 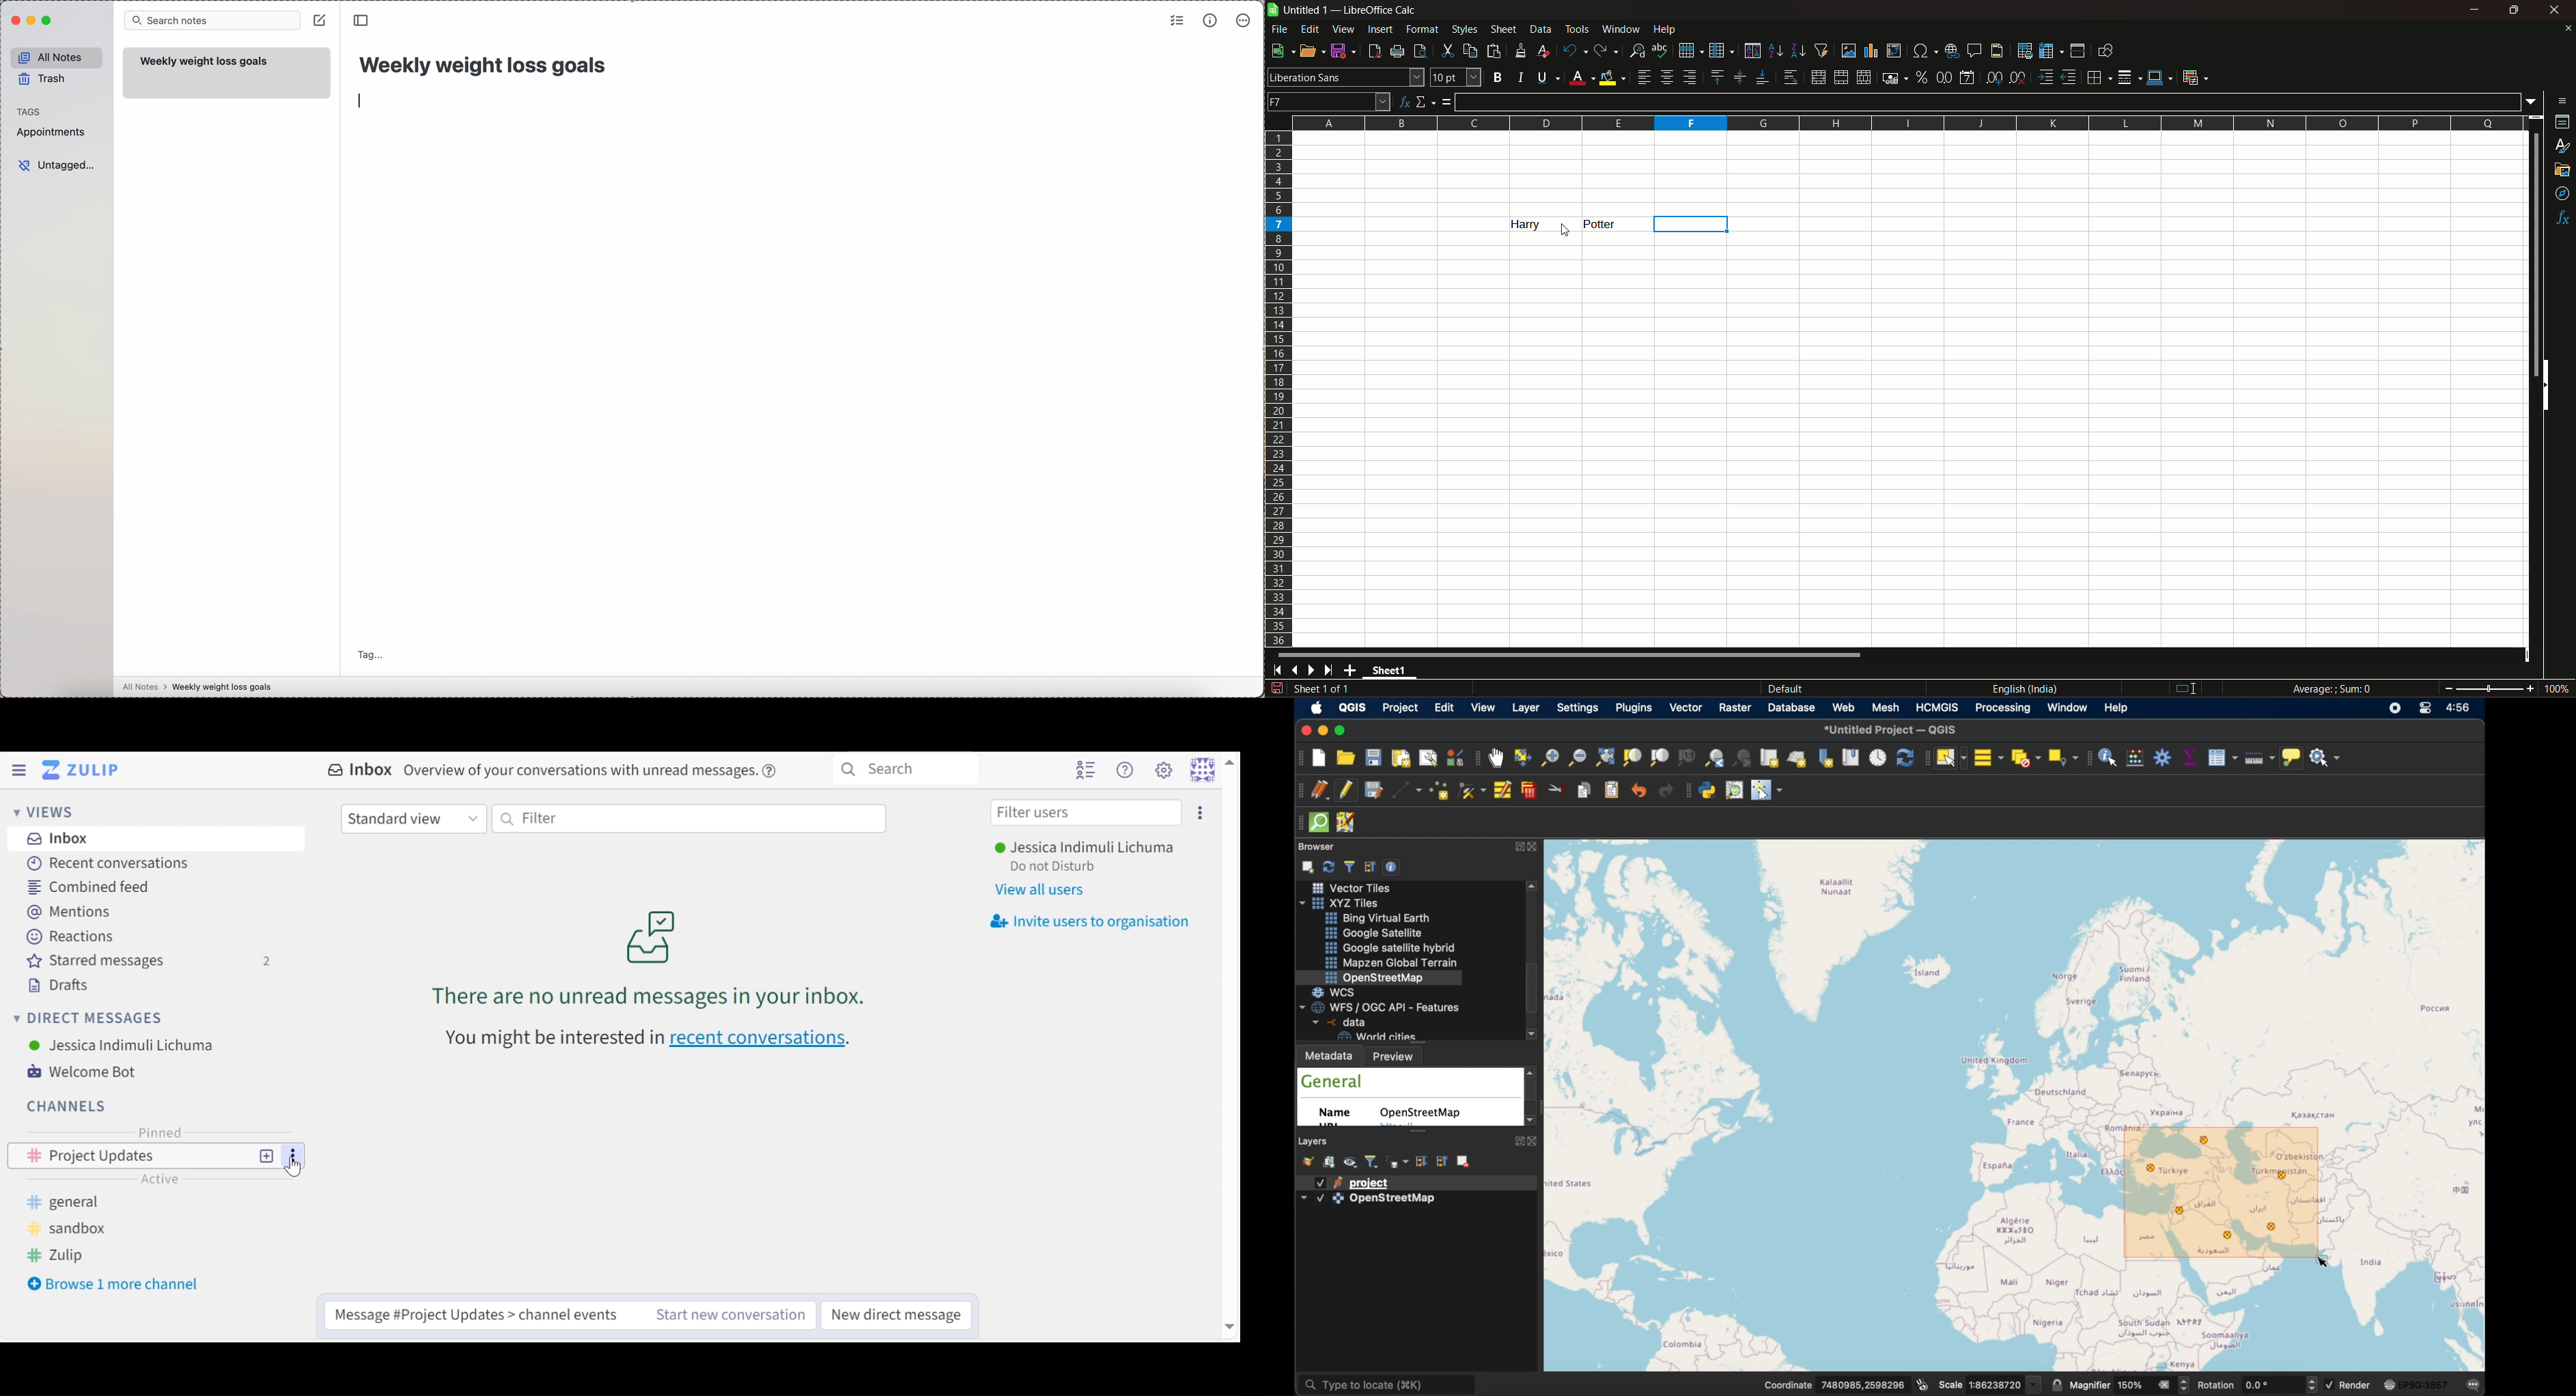 I want to click on modify attributes, so click(x=1504, y=791).